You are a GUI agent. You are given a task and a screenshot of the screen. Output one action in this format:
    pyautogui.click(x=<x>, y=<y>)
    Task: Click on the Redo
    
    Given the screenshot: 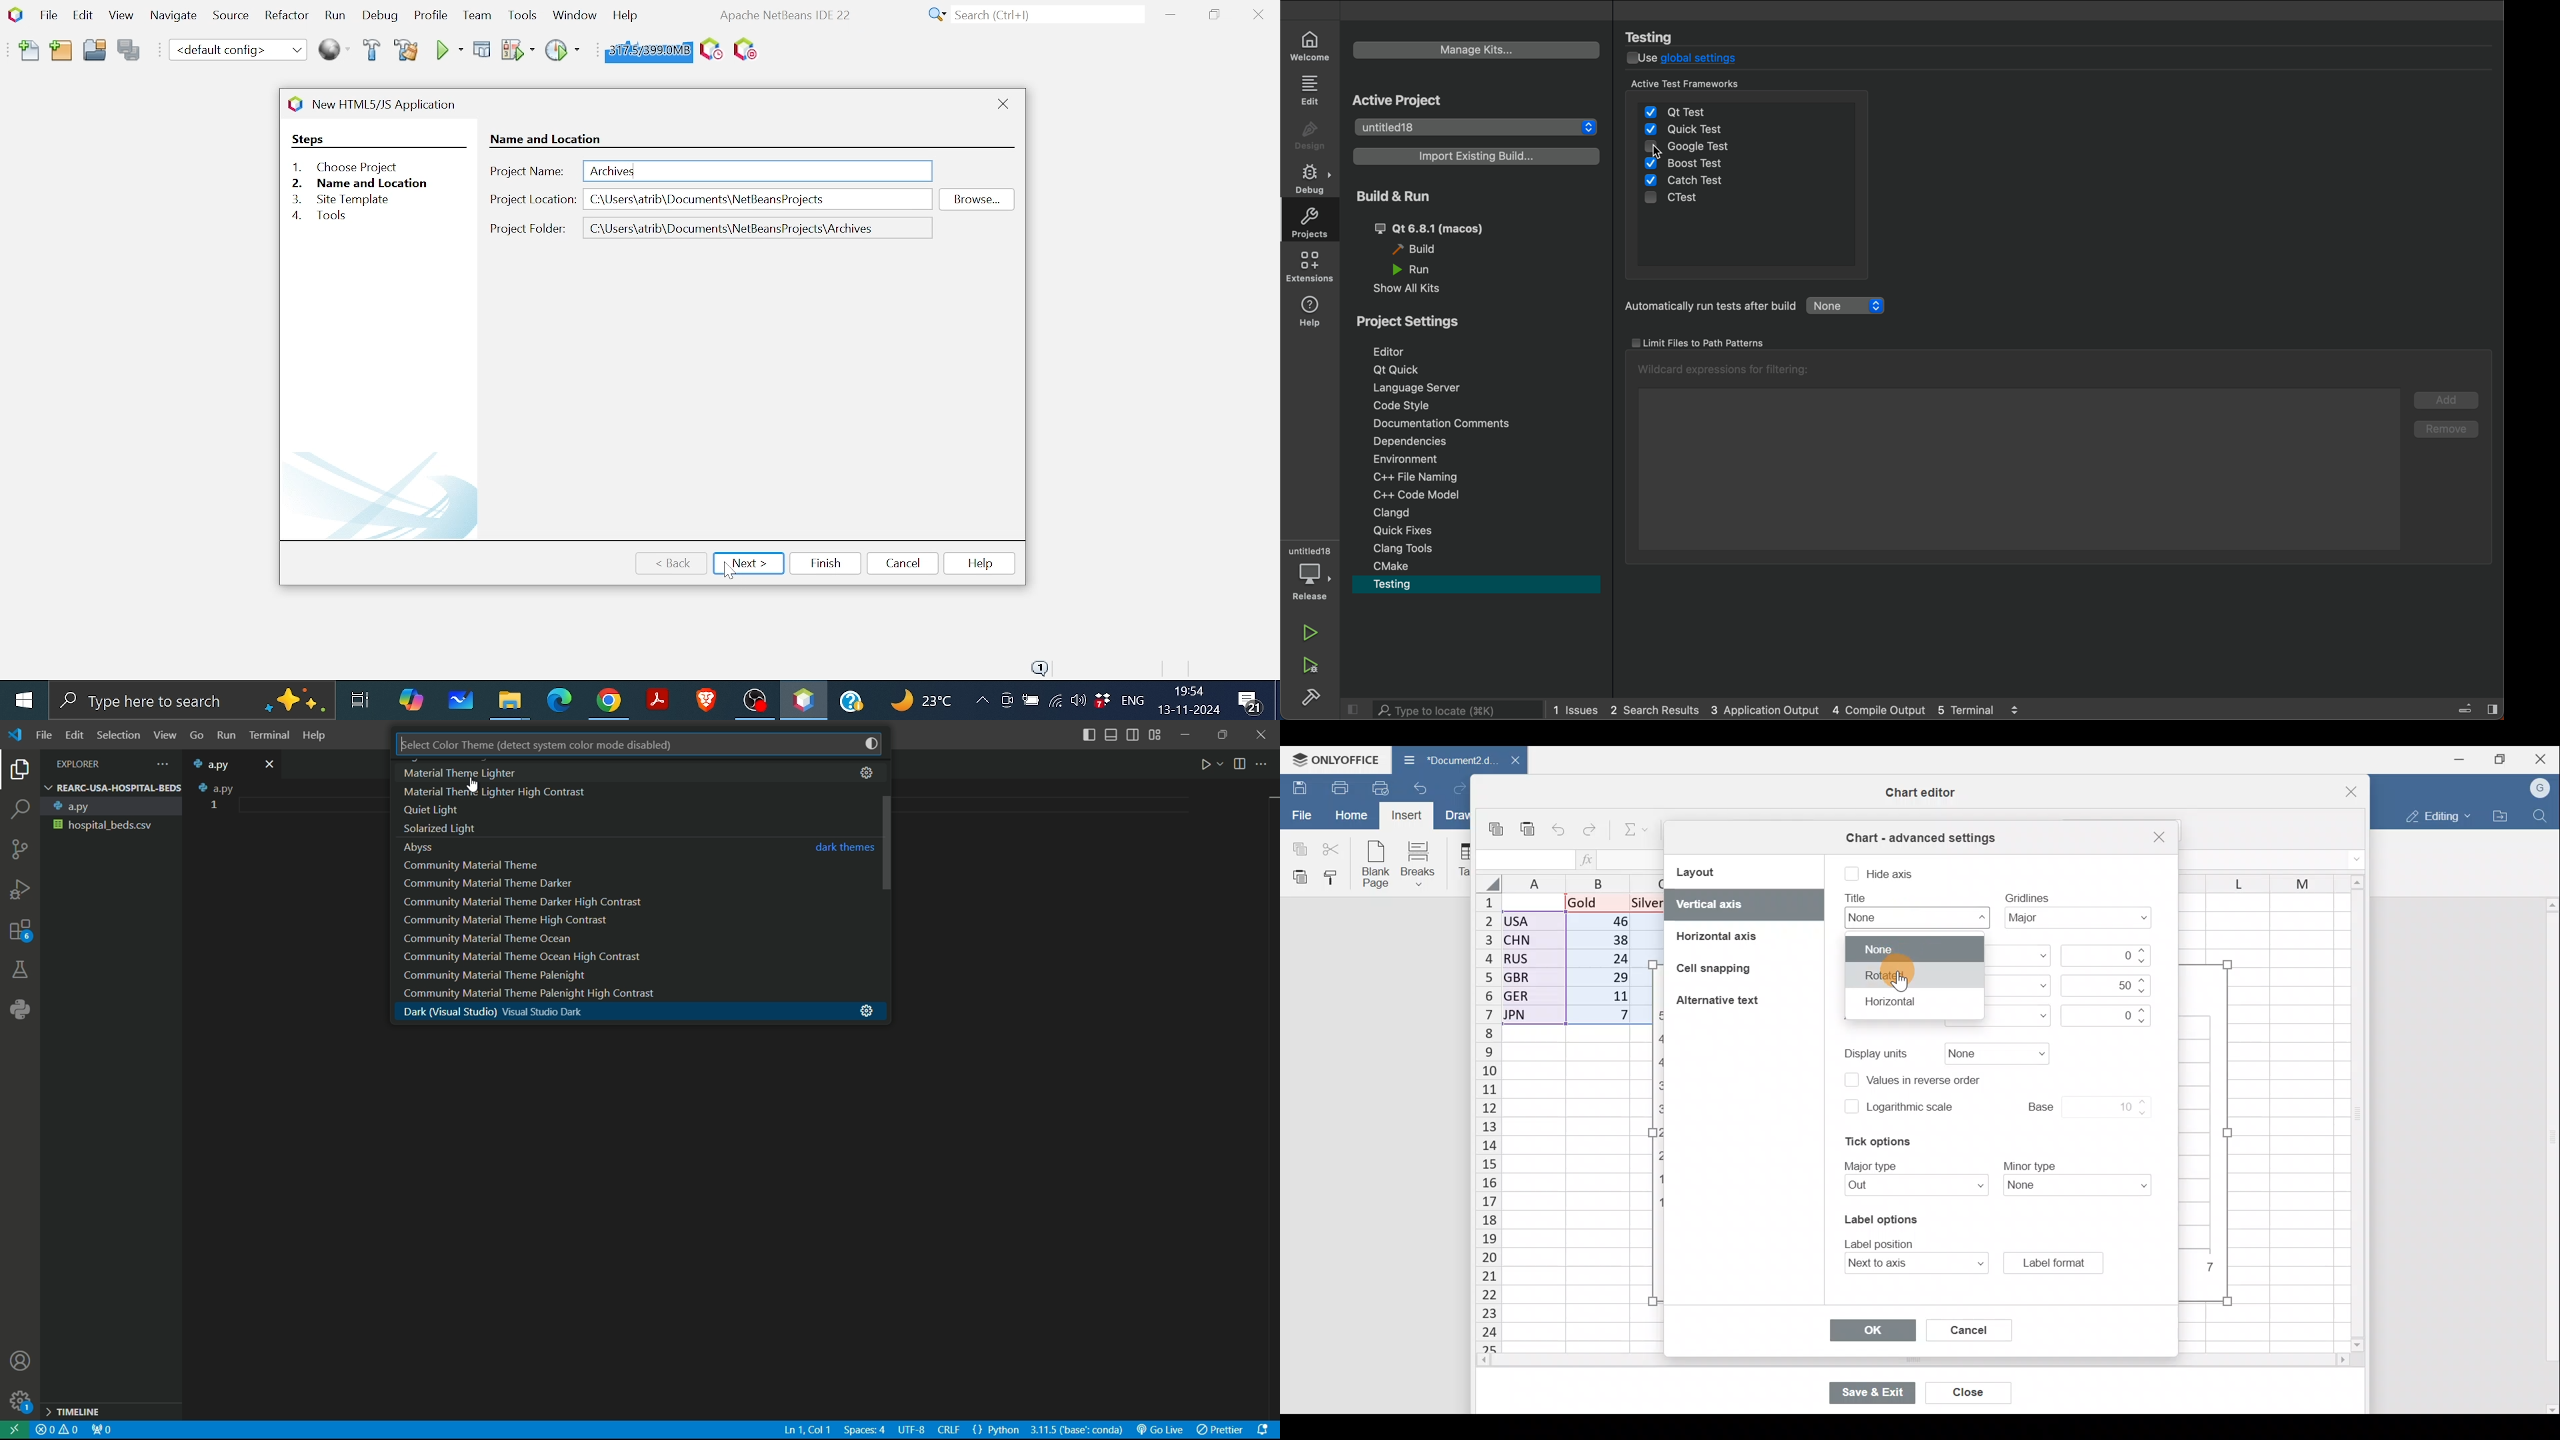 What is the action you would take?
    pyautogui.click(x=1460, y=787)
    